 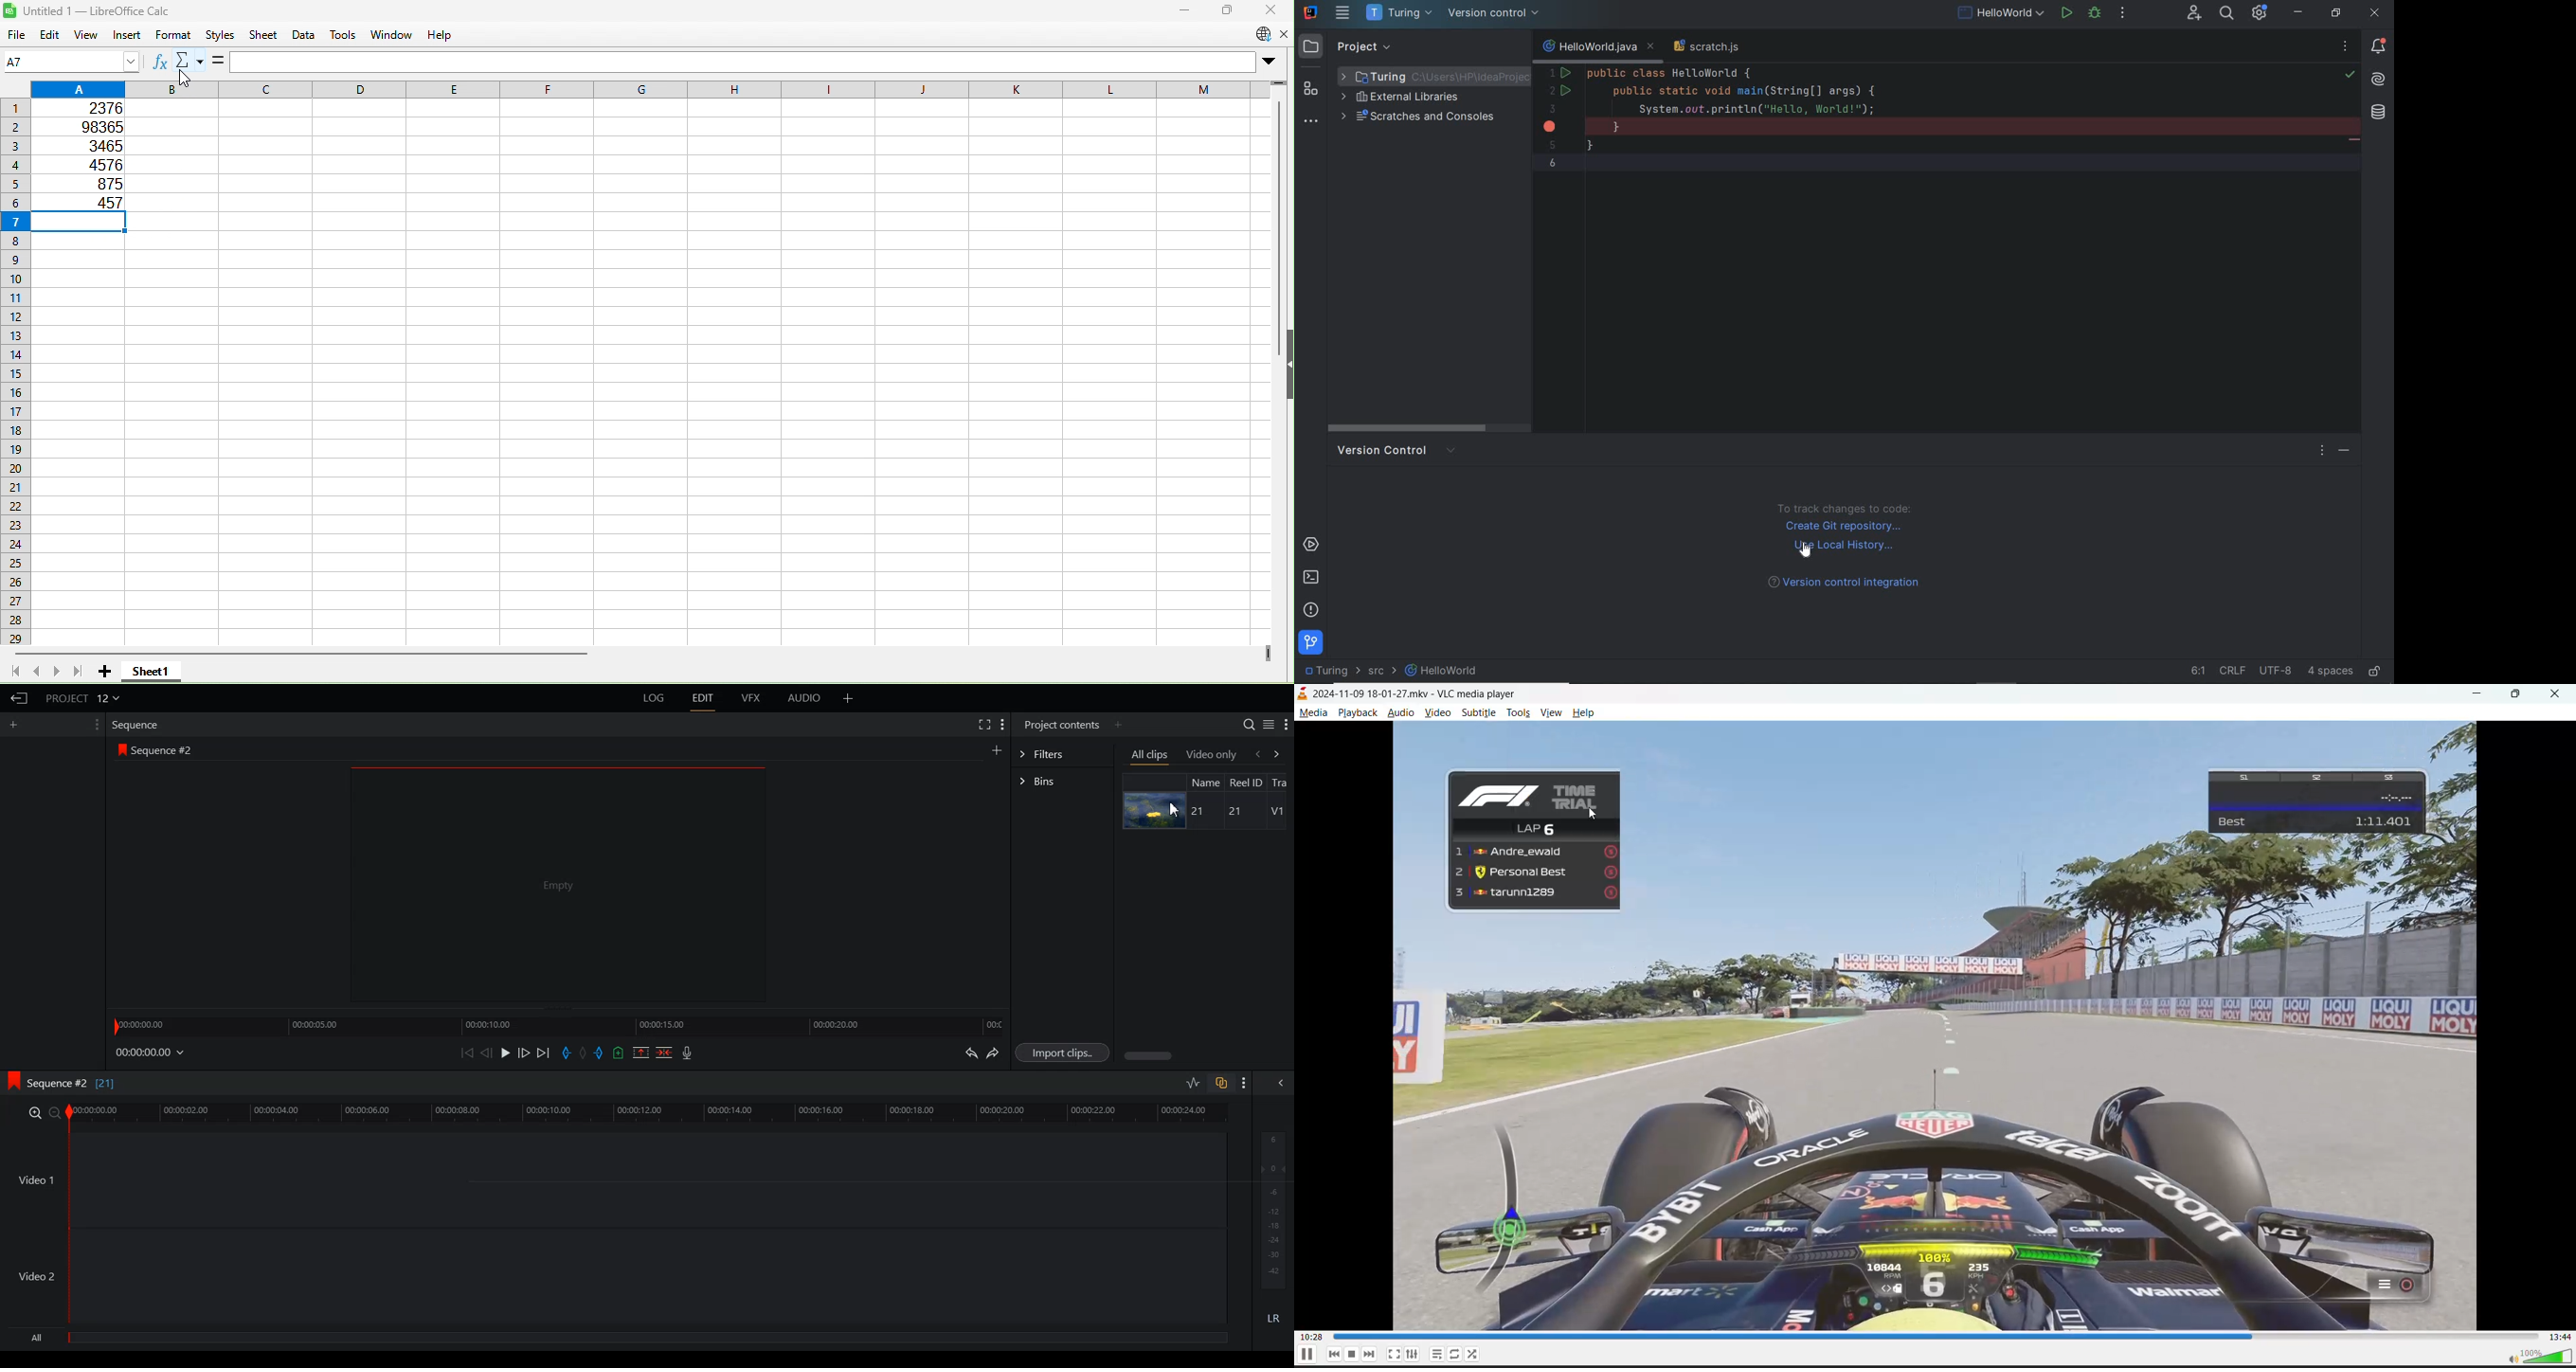 What do you see at coordinates (1313, 713) in the screenshot?
I see `media` at bounding box center [1313, 713].